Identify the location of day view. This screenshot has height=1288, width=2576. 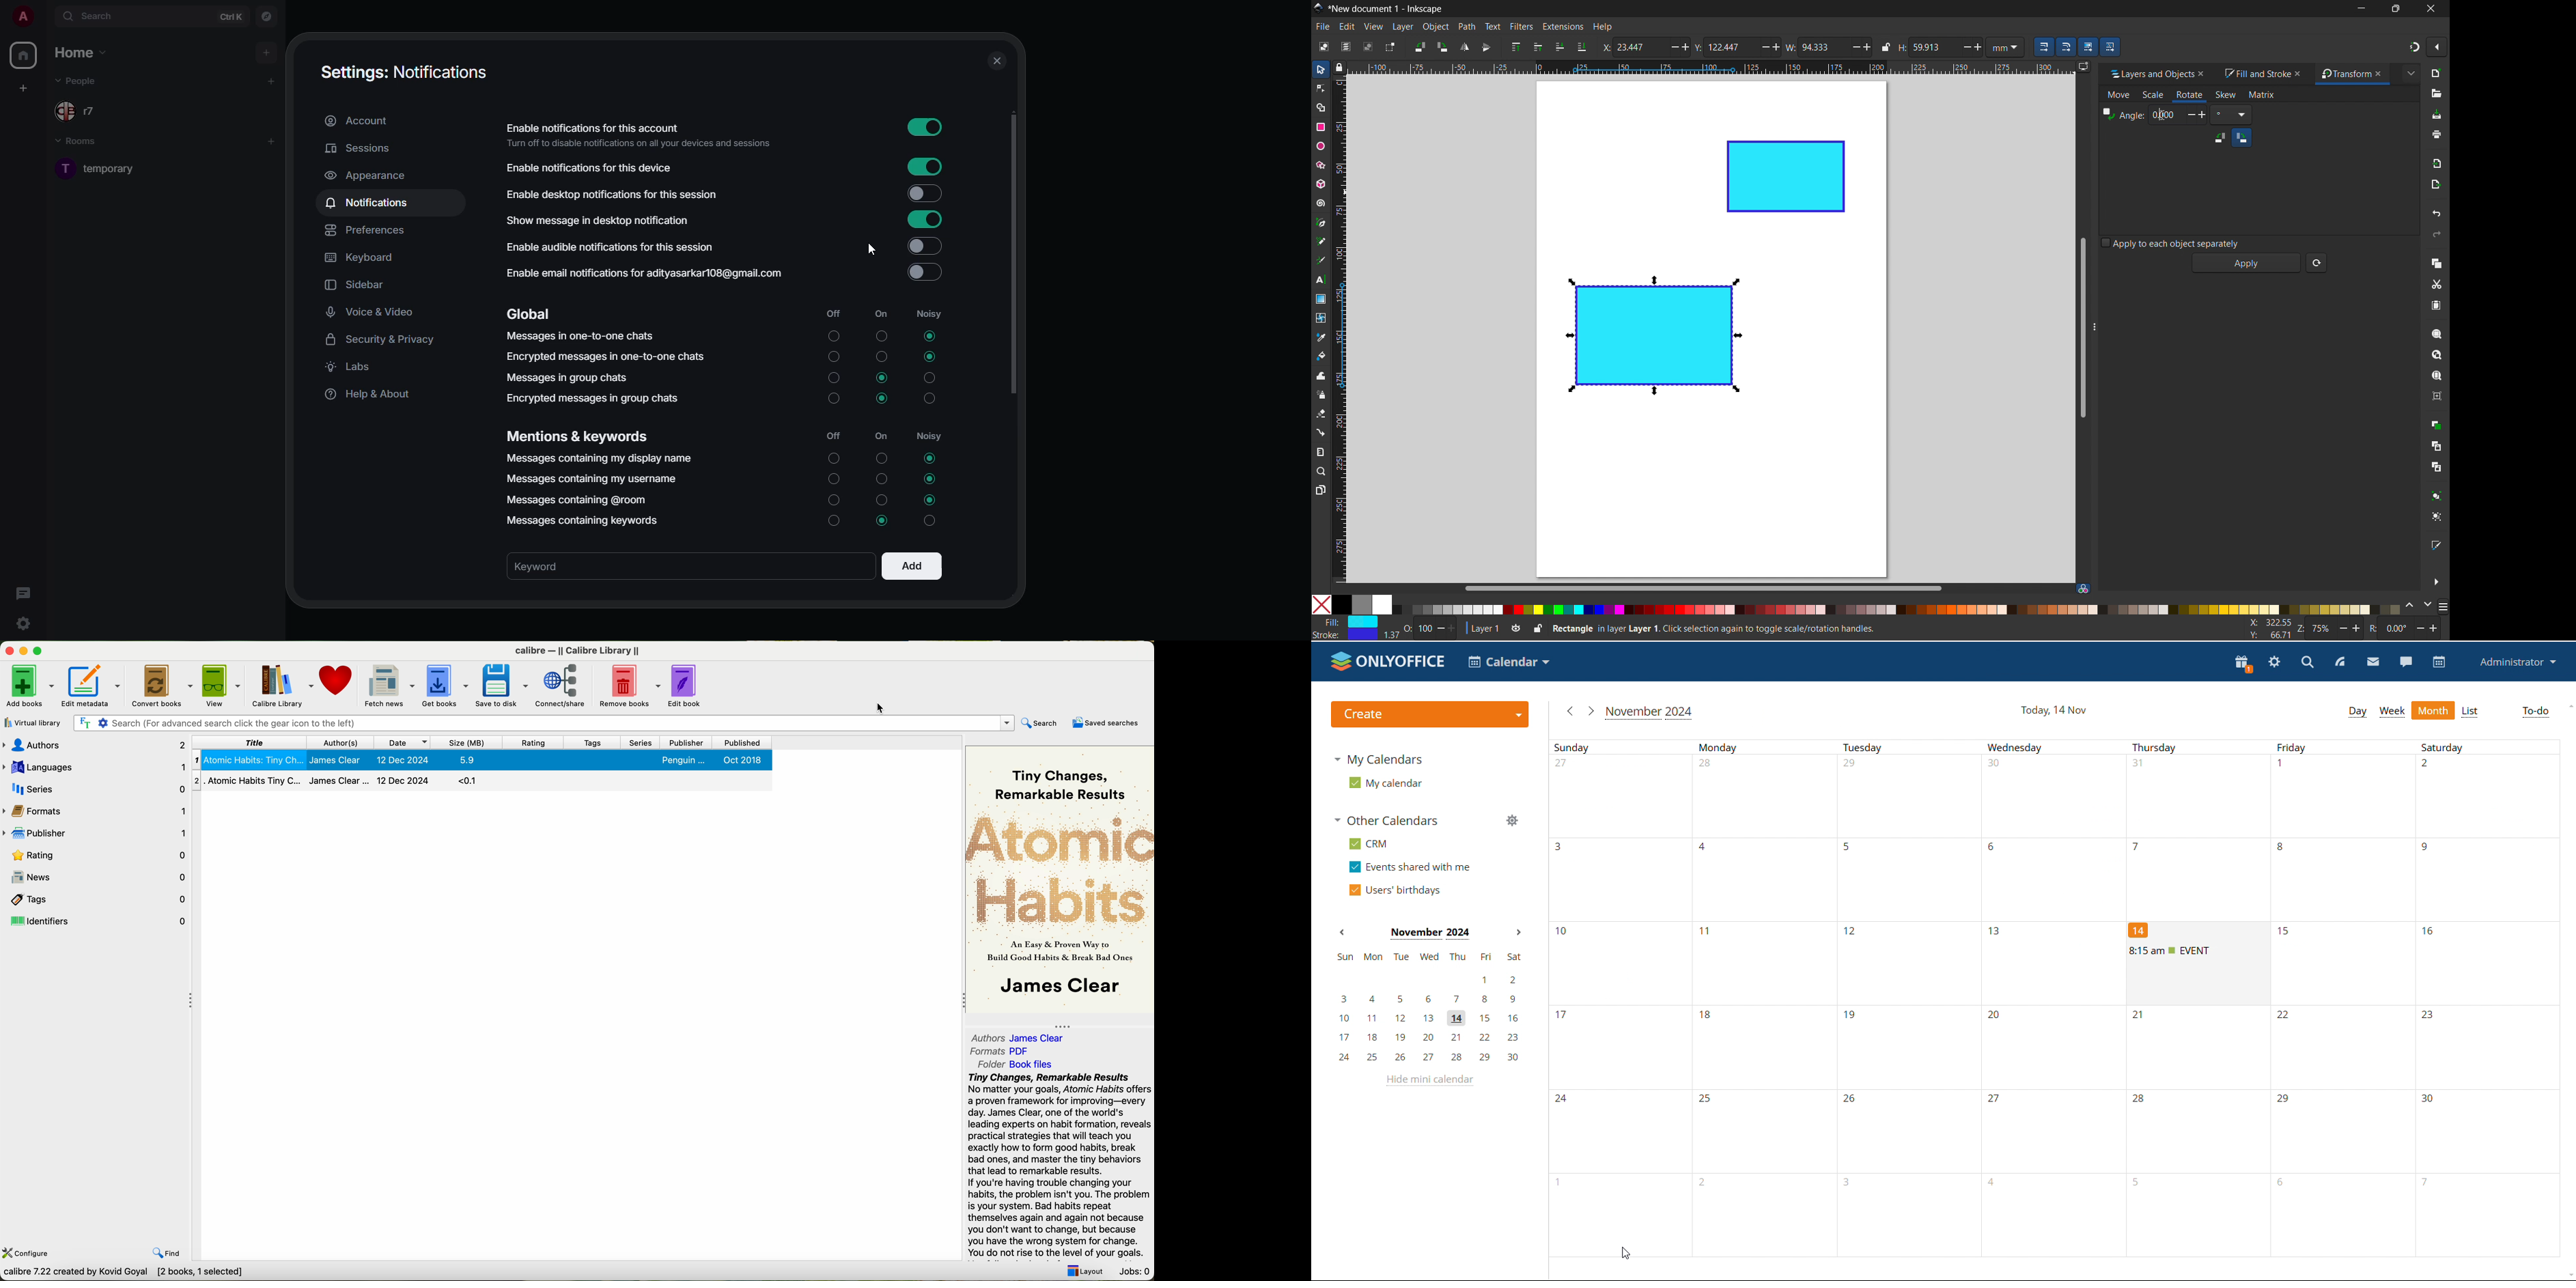
(2358, 712).